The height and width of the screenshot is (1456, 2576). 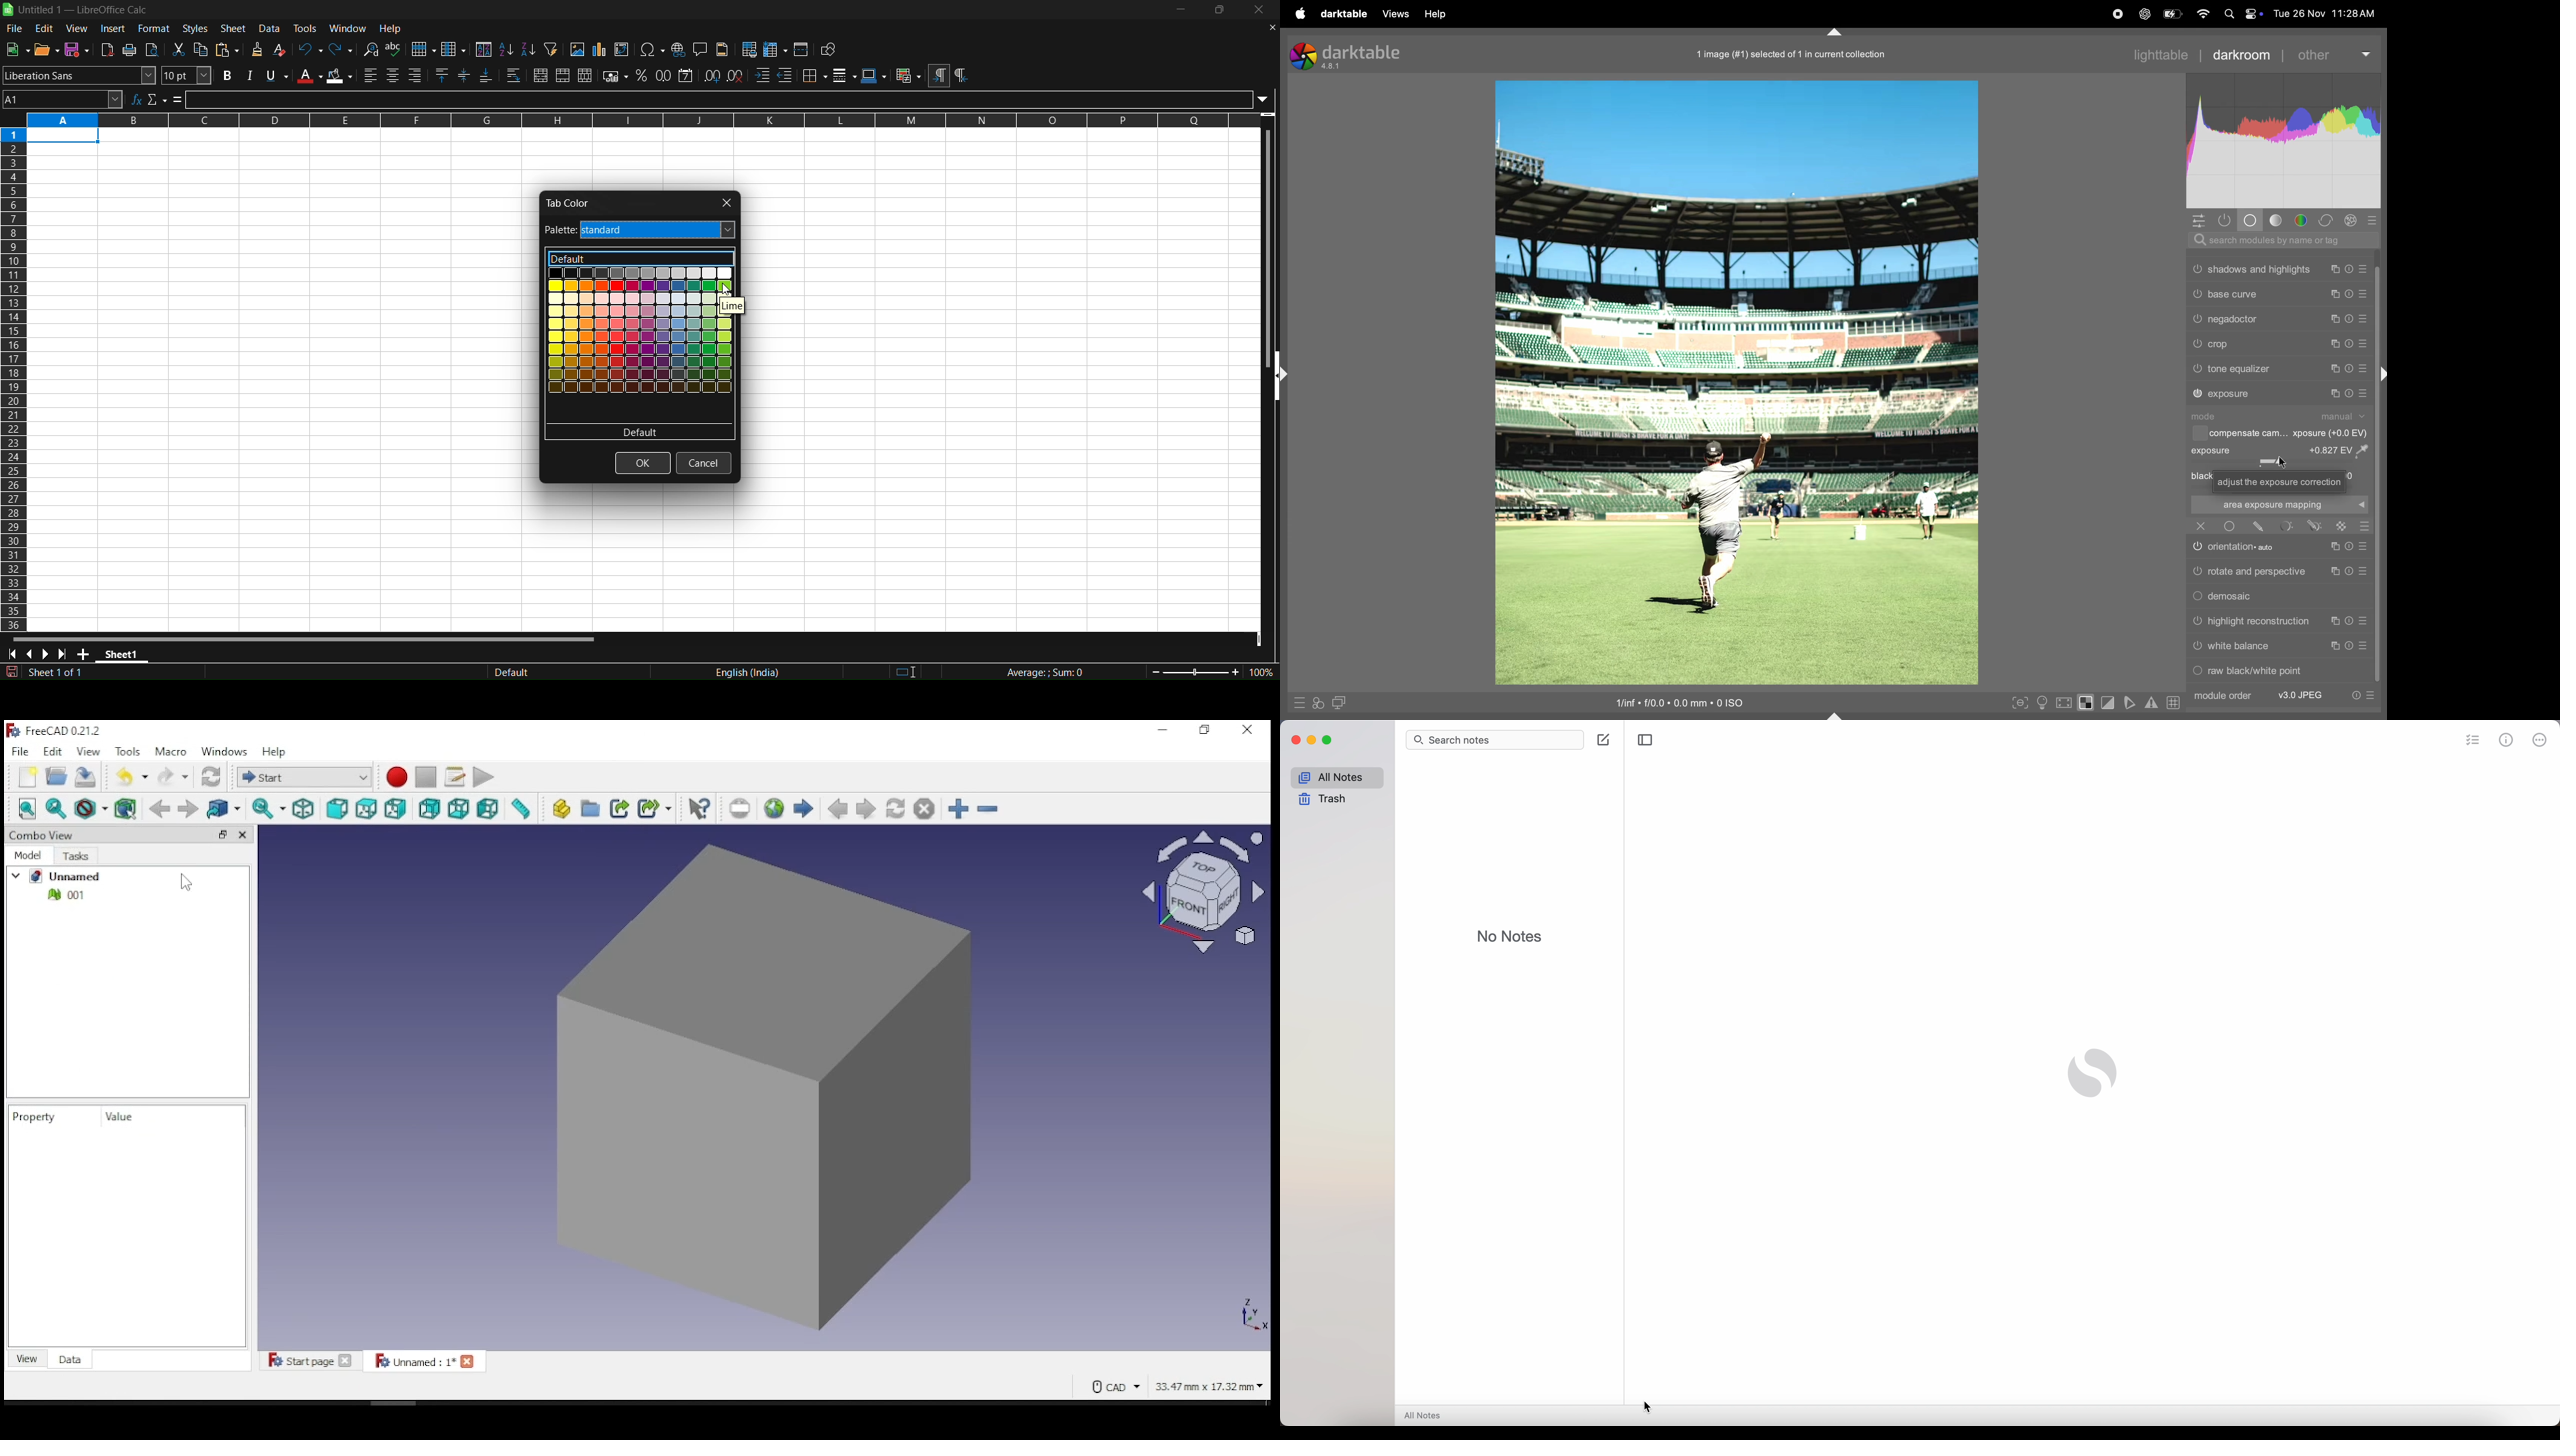 What do you see at coordinates (1338, 776) in the screenshot?
I see `all notes` at bounding box center [1338, 776].